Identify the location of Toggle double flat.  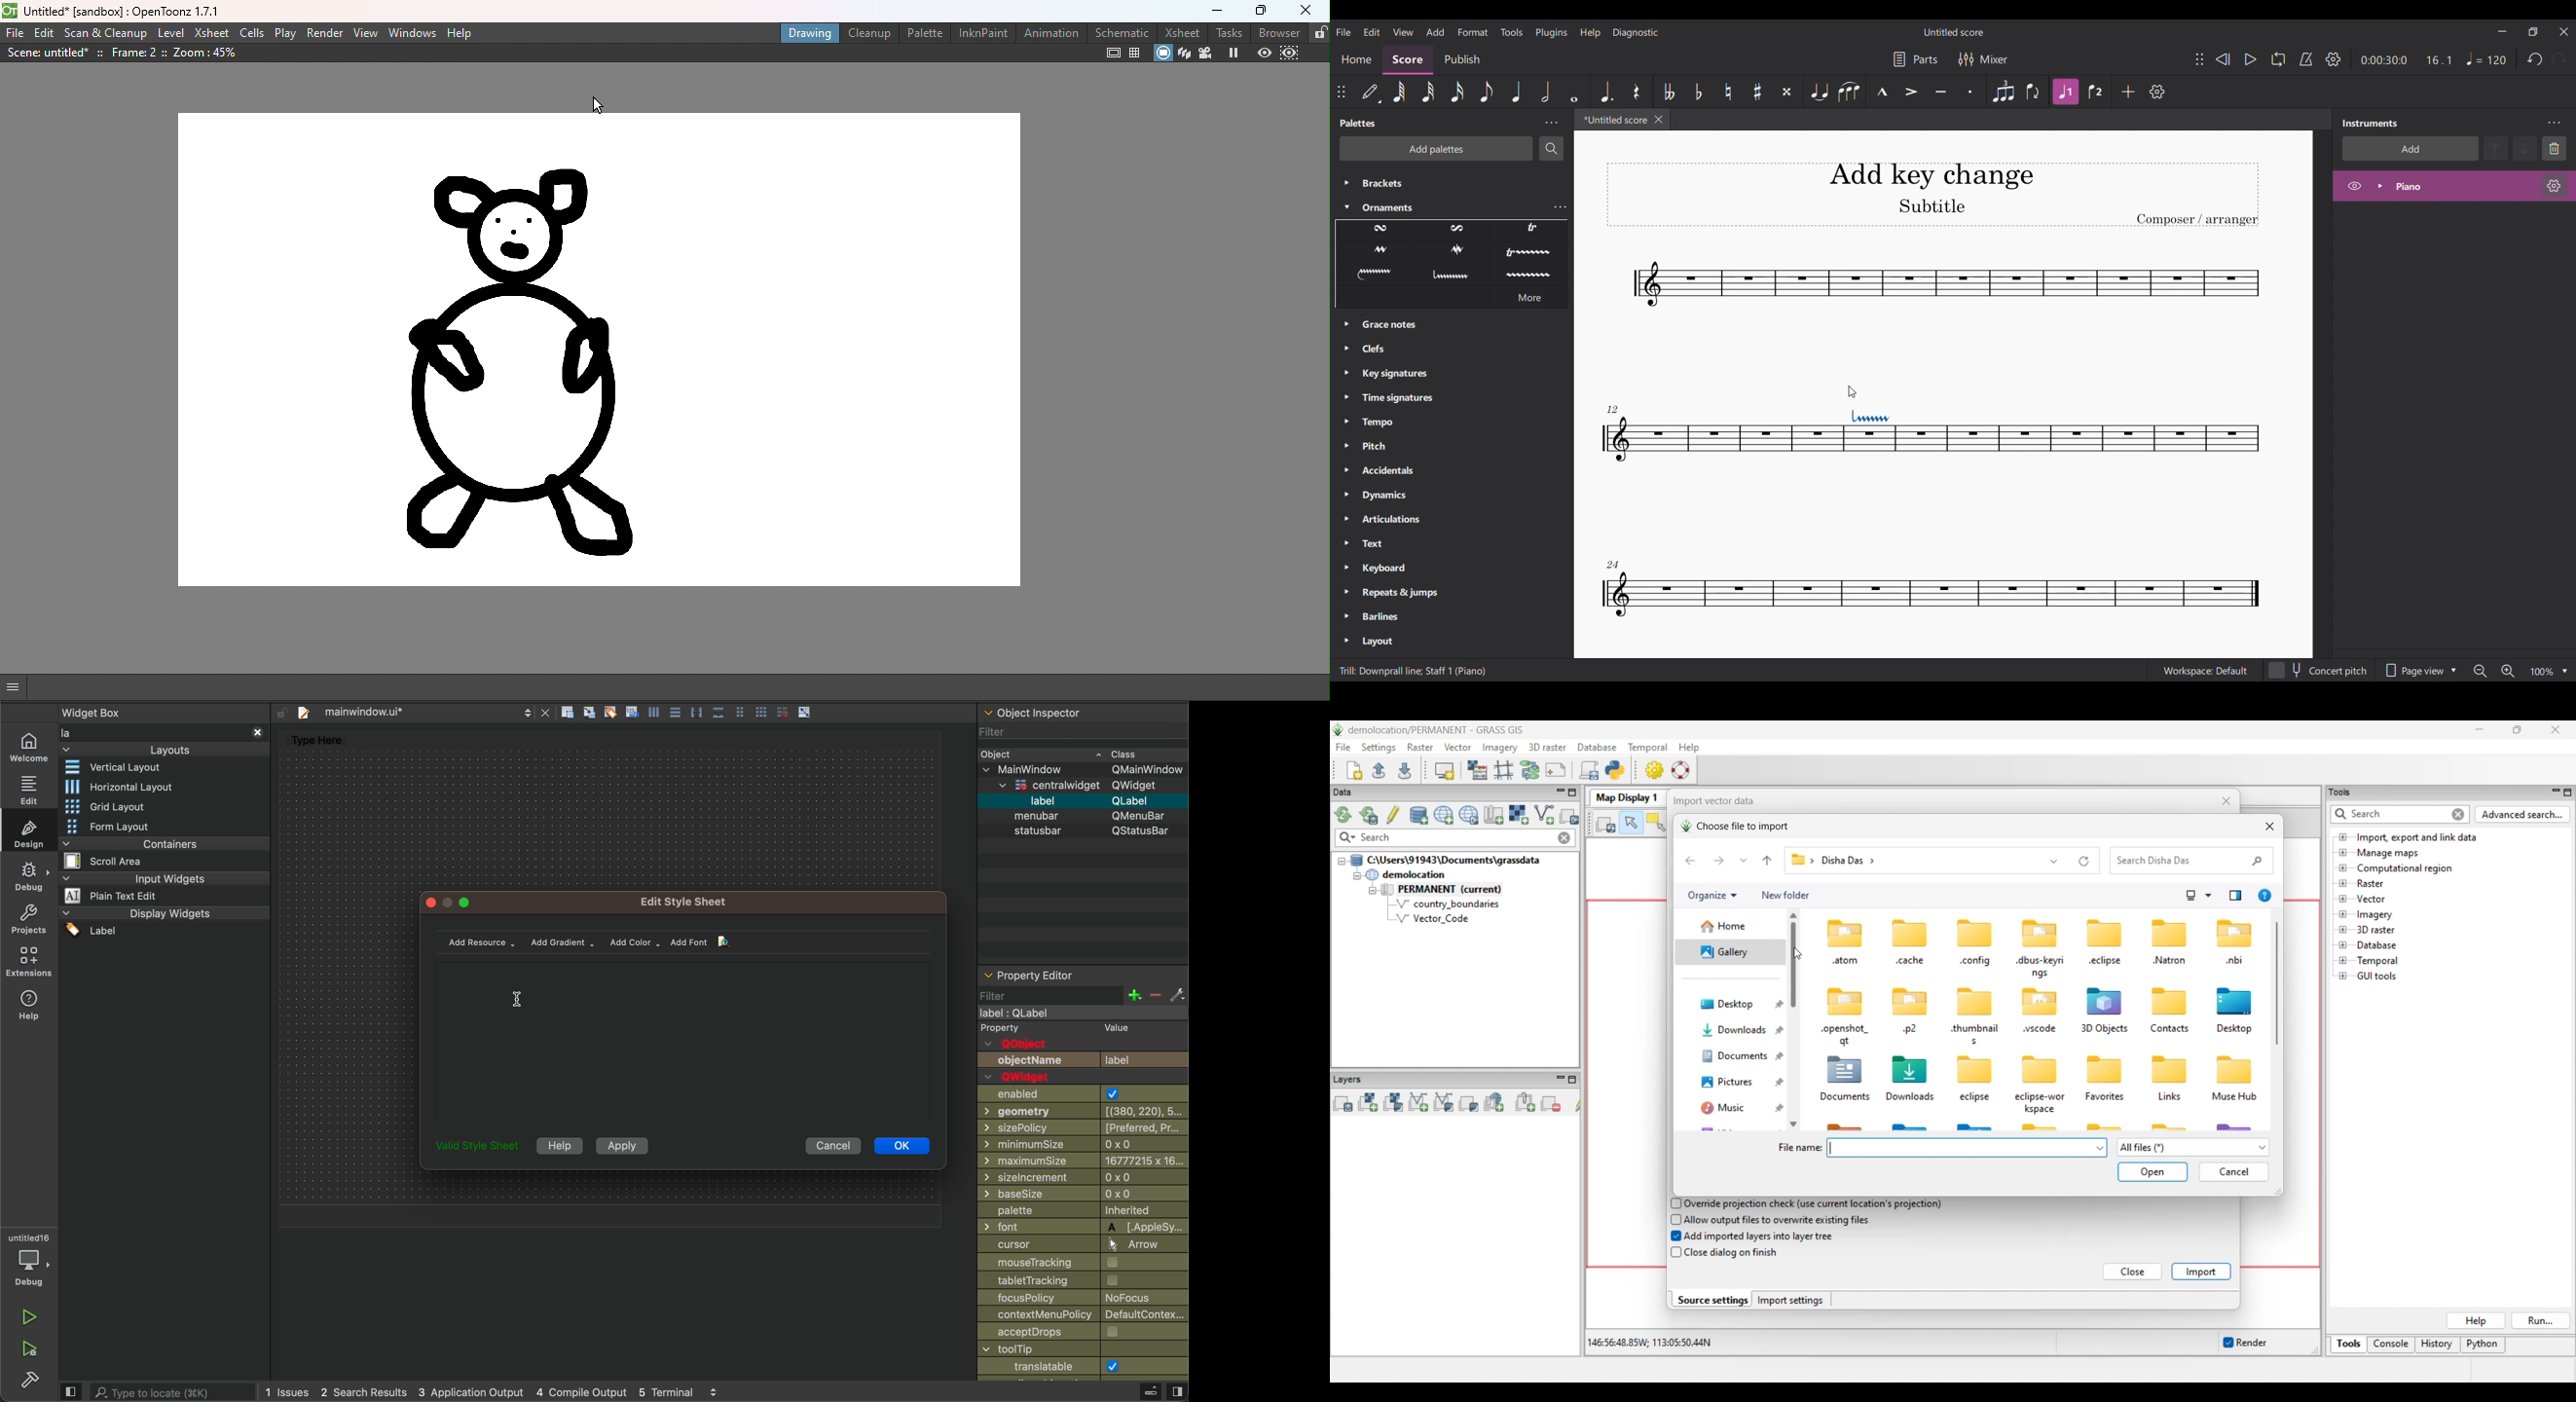
(1669, 92).